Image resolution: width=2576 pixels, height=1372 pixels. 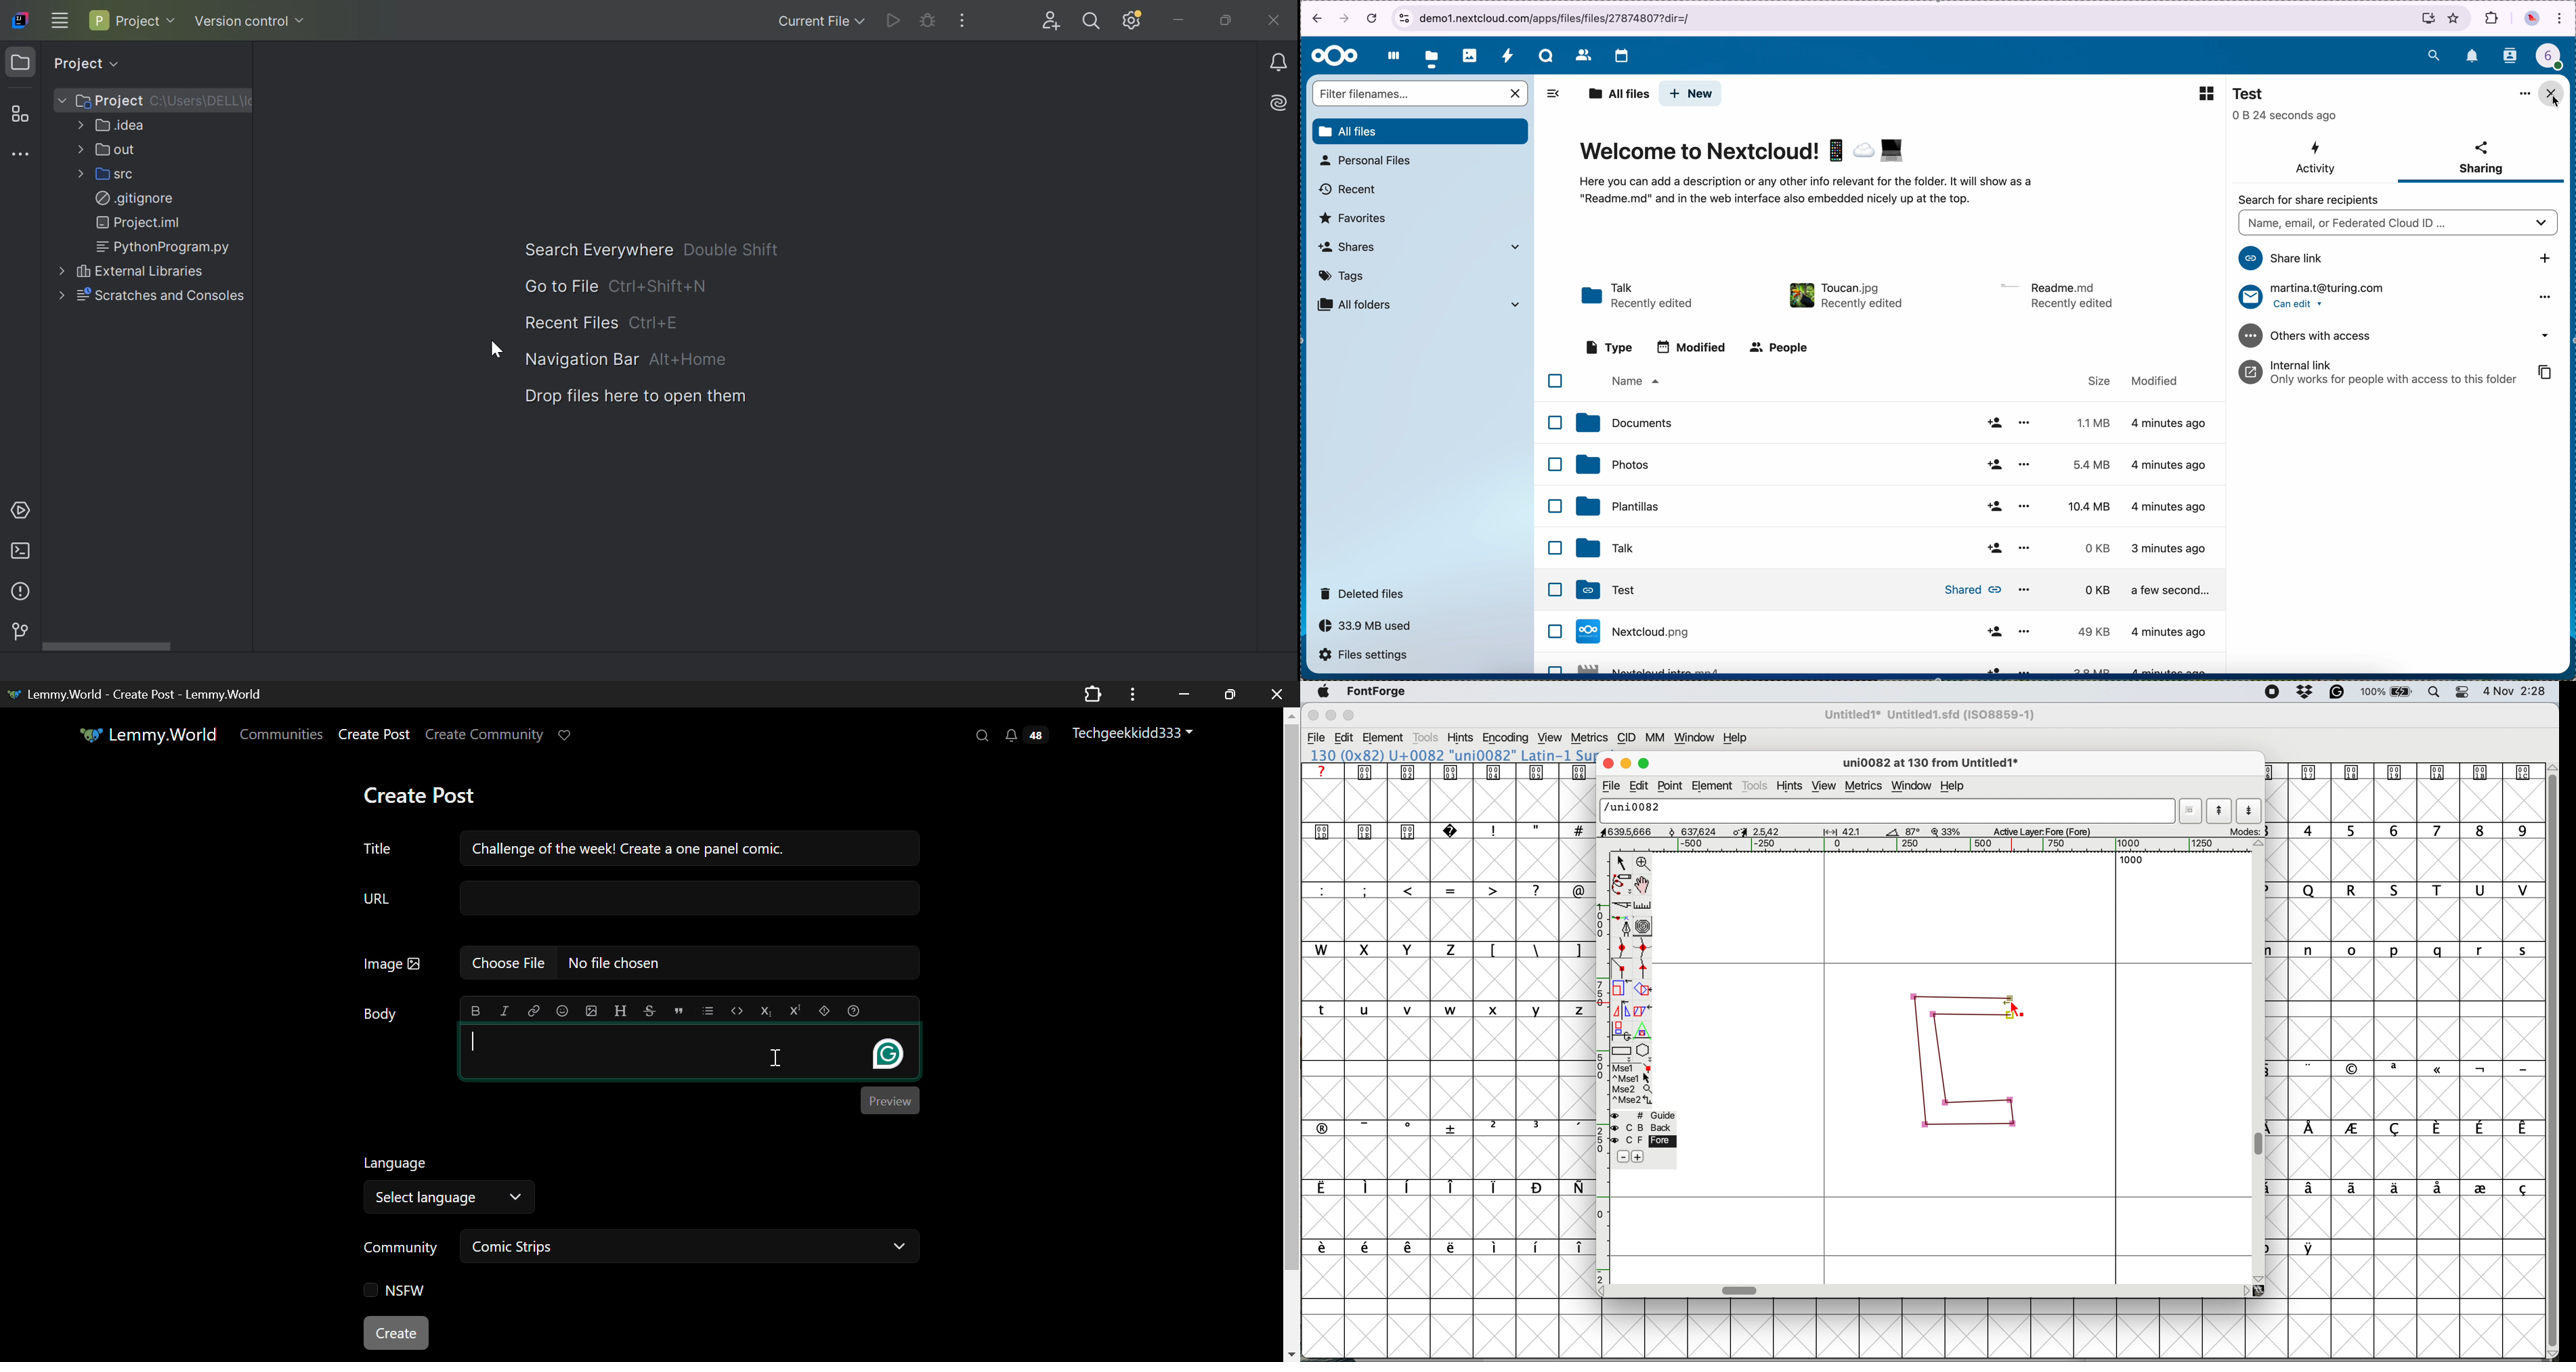 What do you see at coordinates (1890, 549) in the screenshot?
I see `Talk` at bounding box center [1890, 549].